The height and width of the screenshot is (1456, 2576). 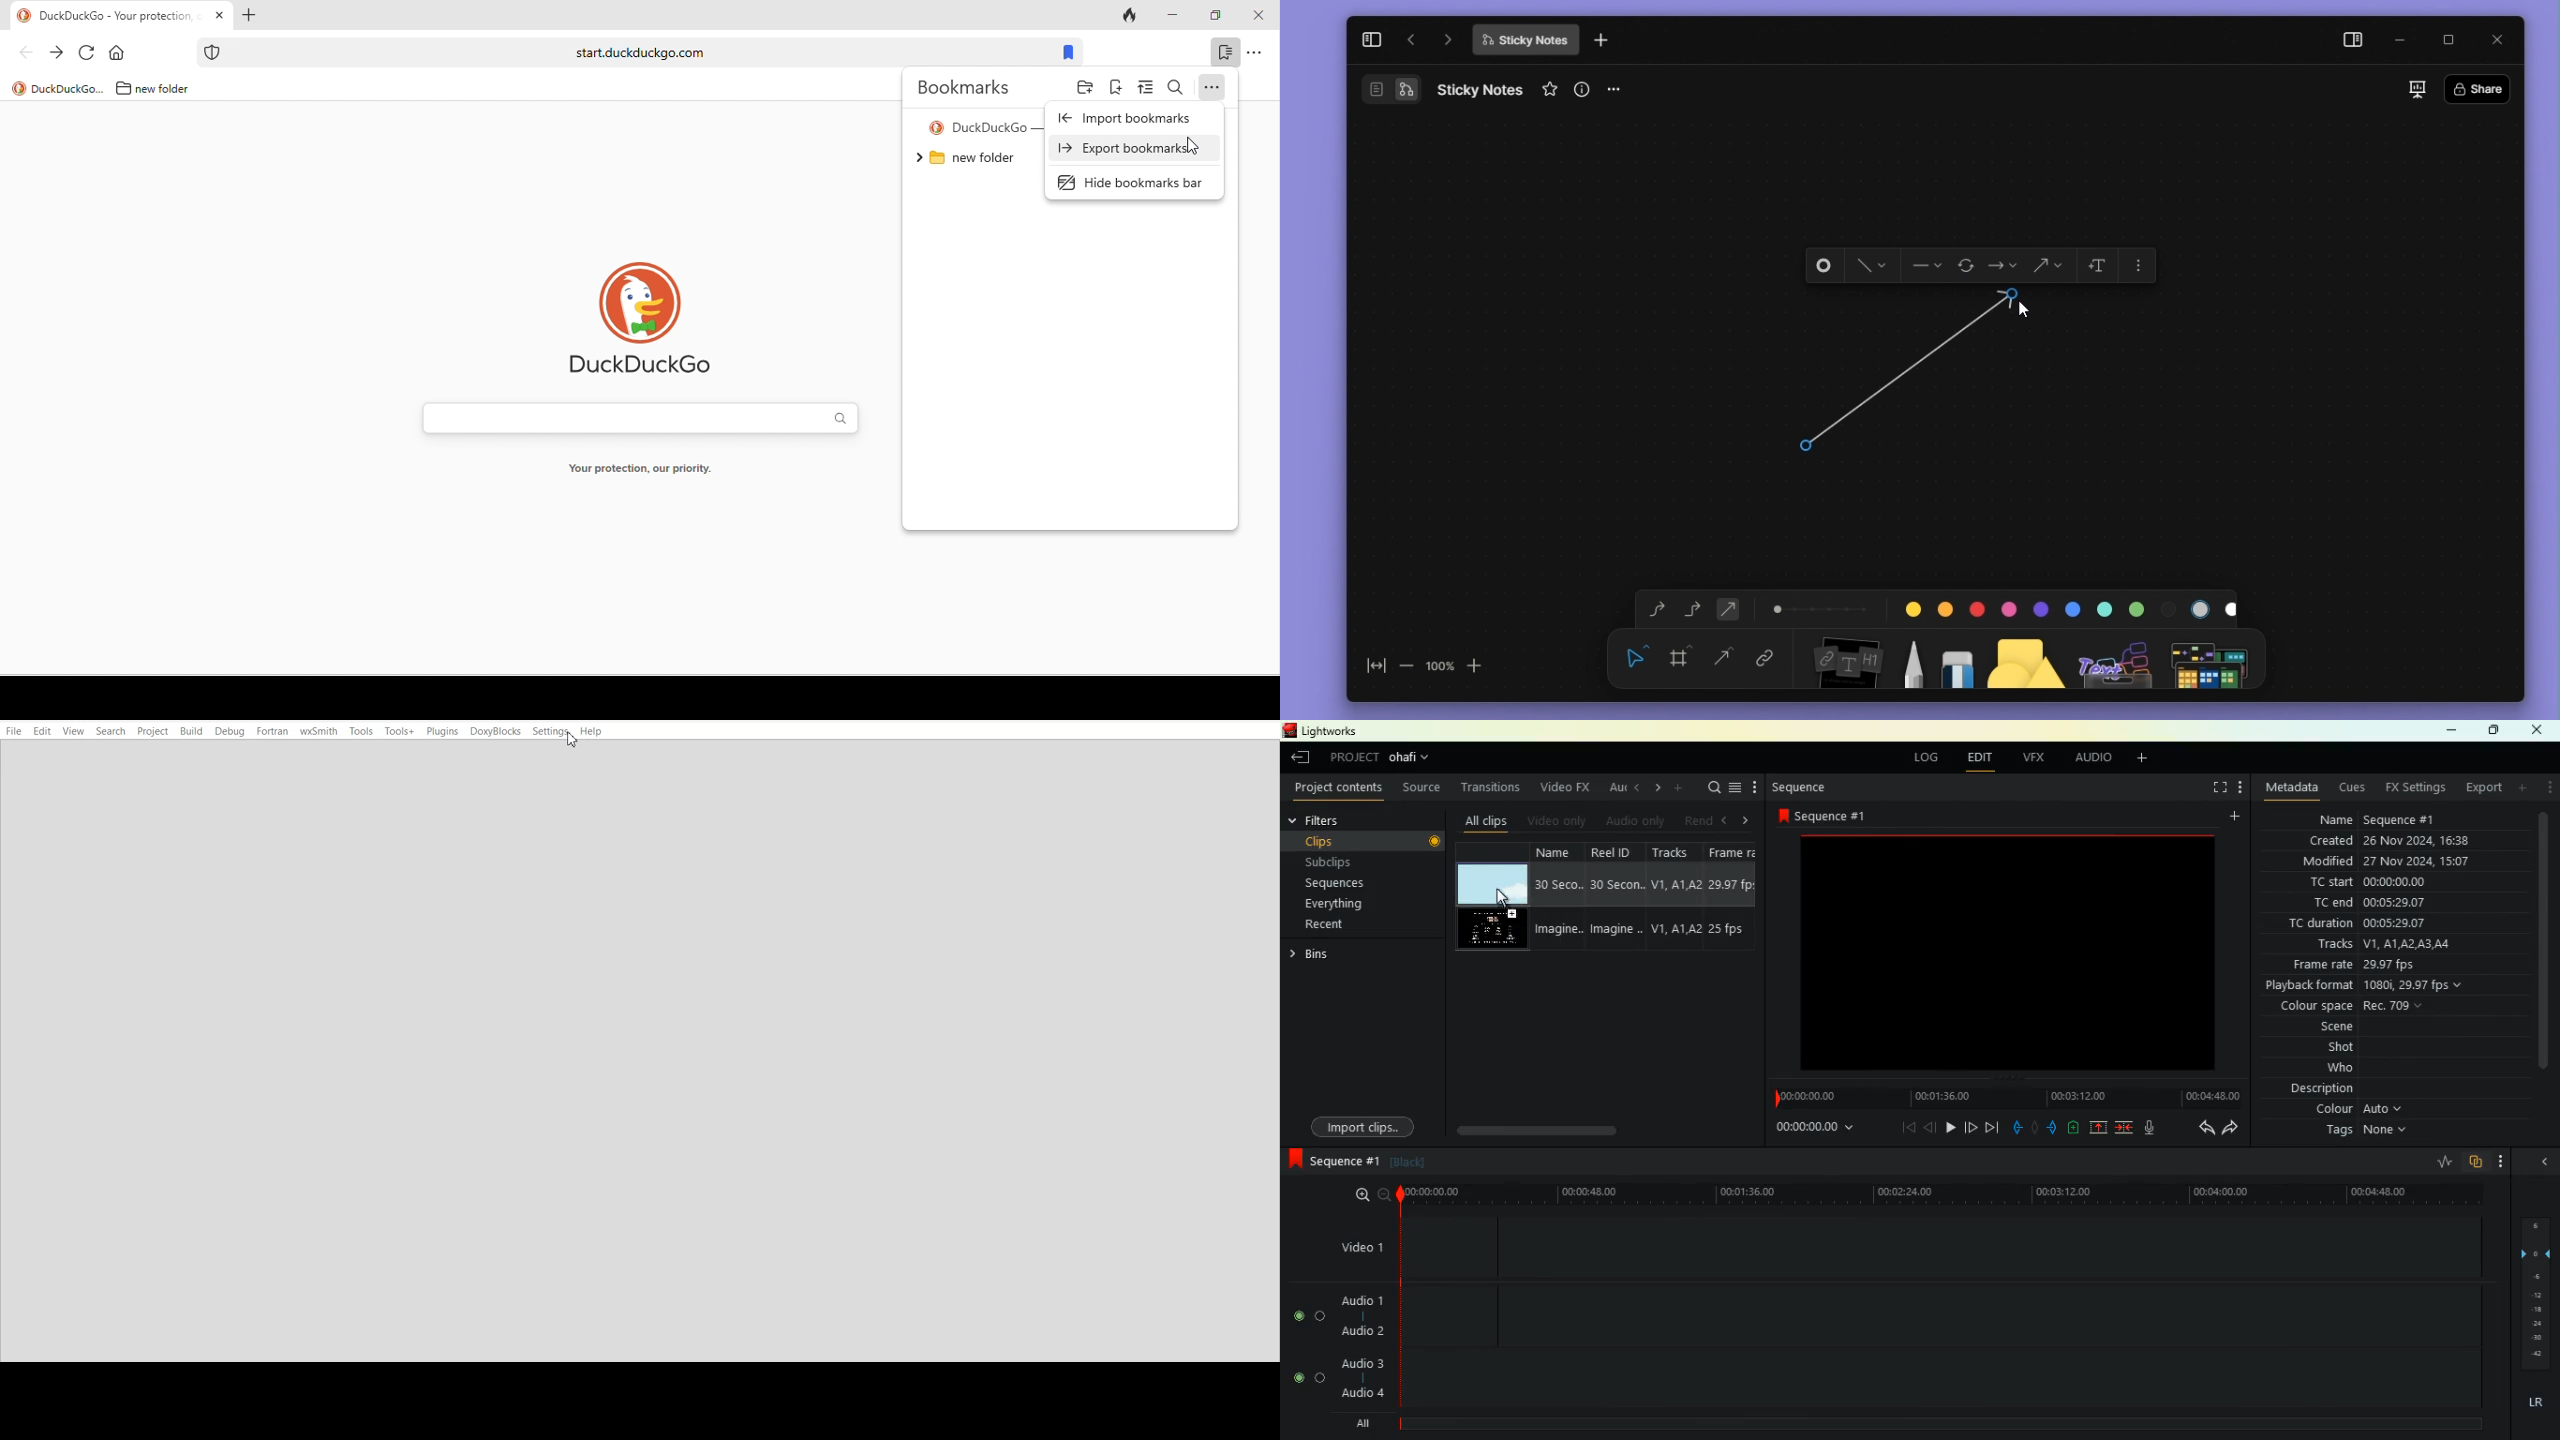 What do you see at coordinates (1928, 1129) in the screenshot?
I see `back` at bounding box center [1928, 1129].